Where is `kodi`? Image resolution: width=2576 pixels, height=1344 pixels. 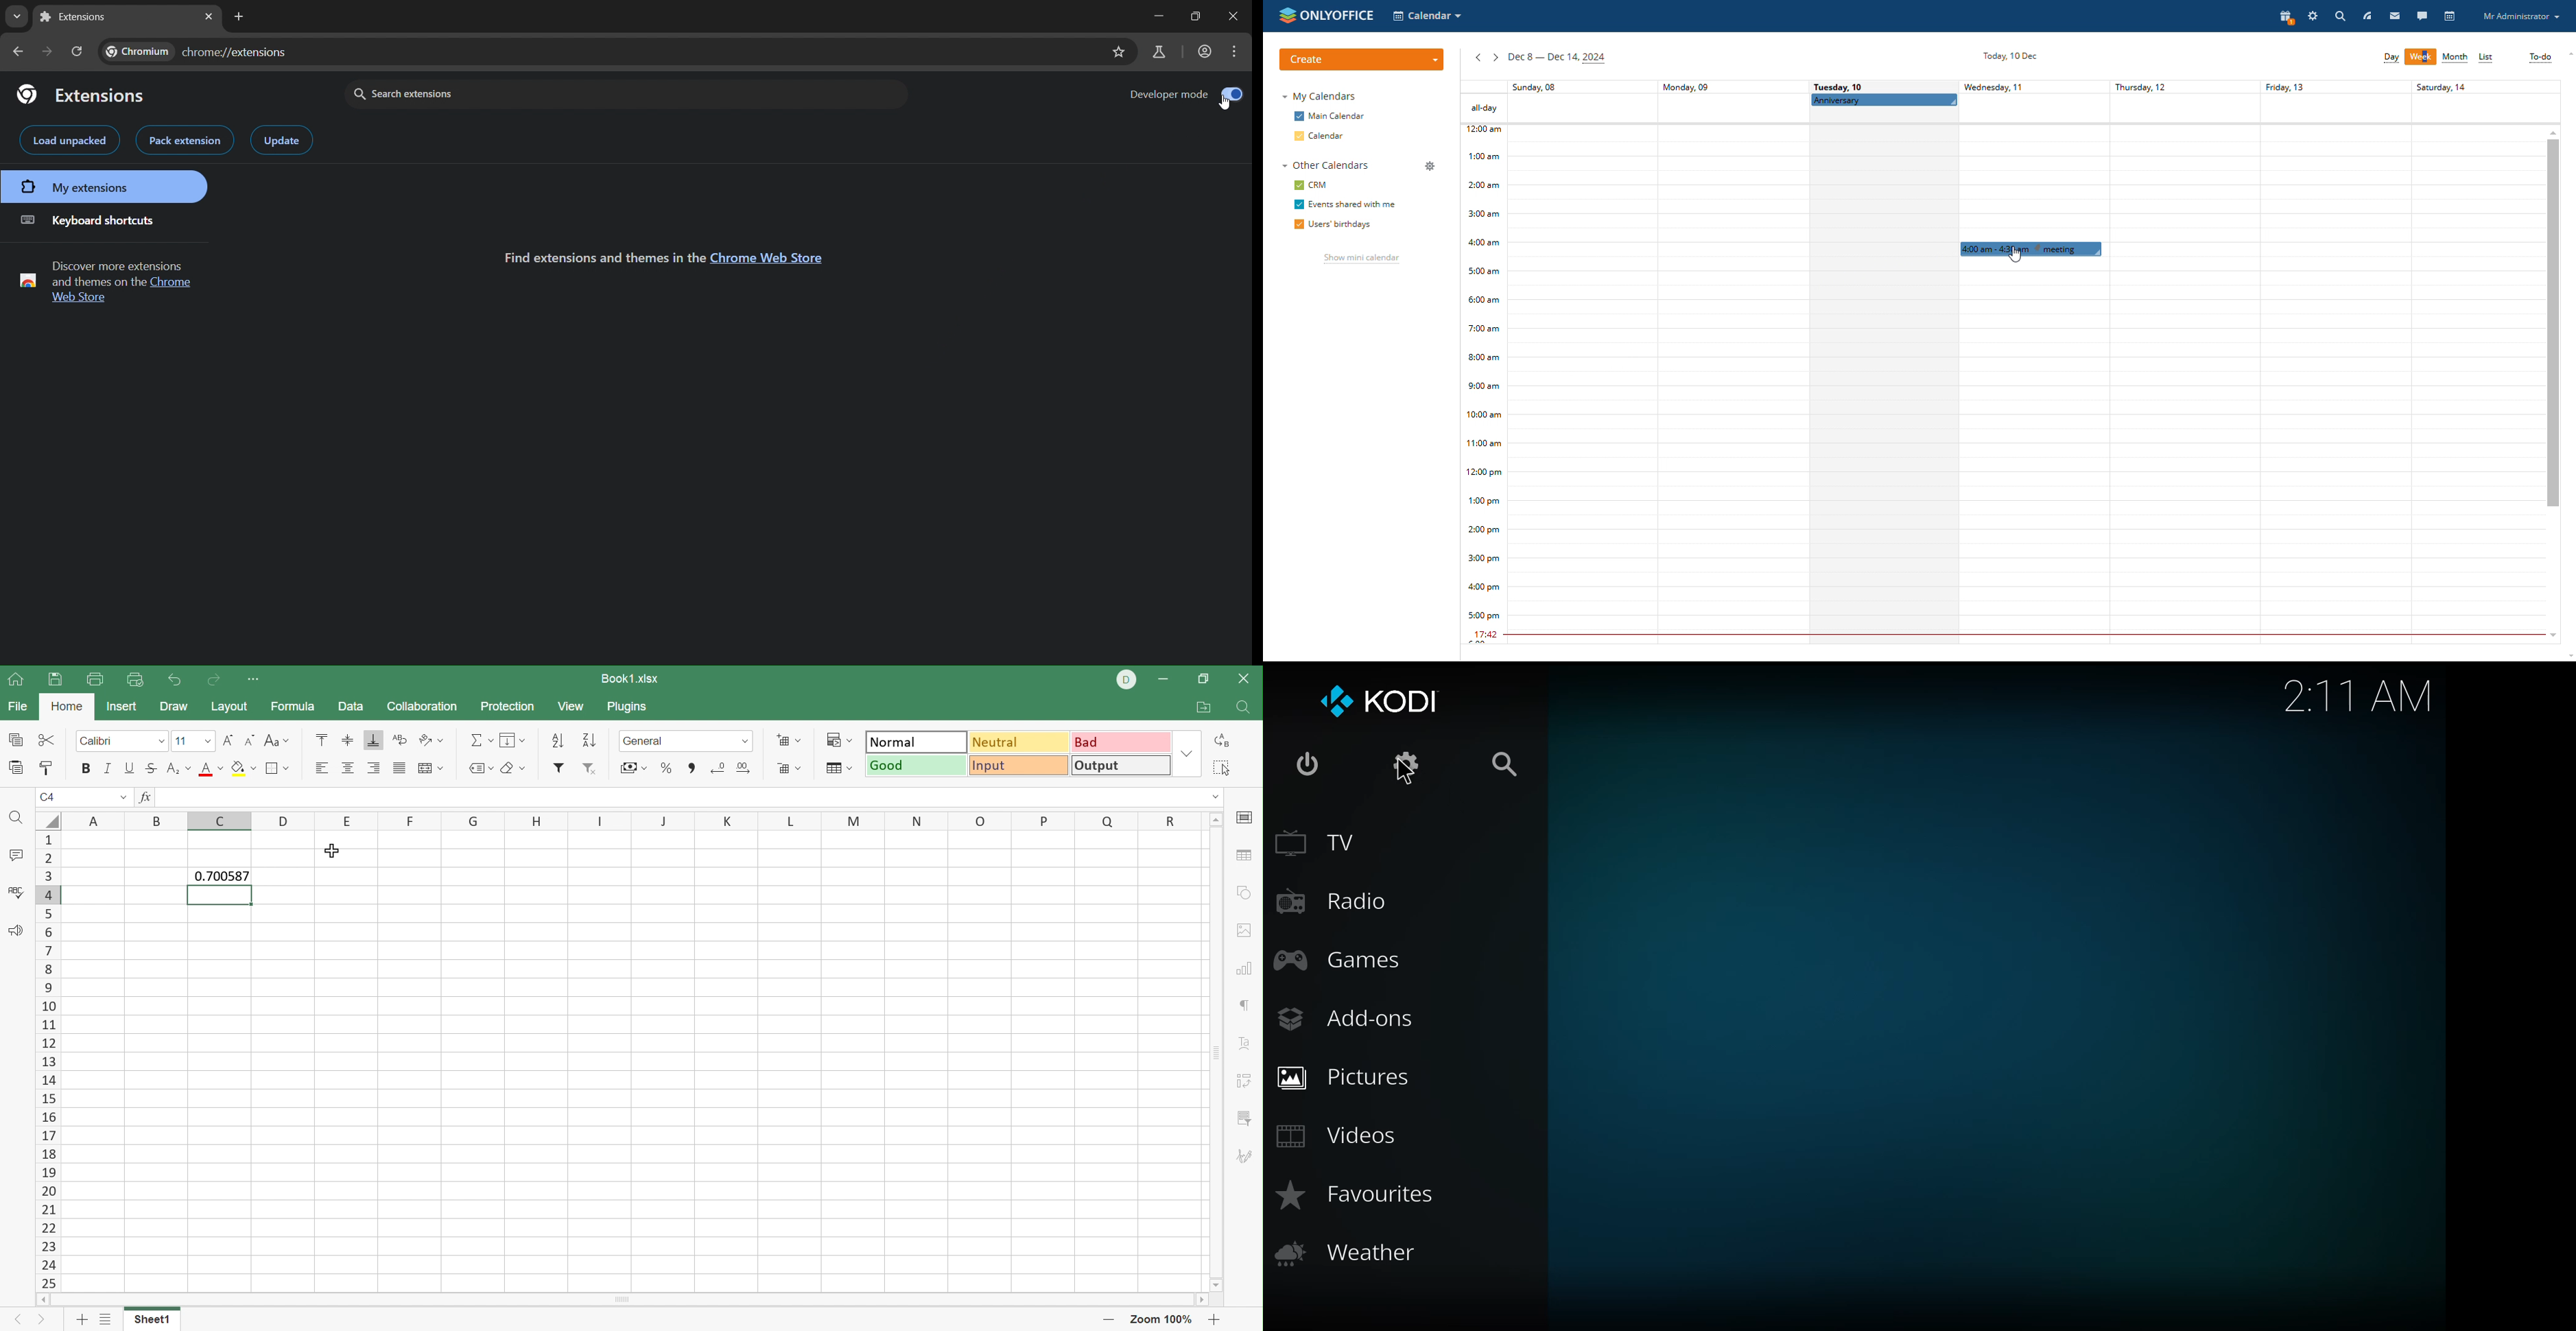
kodi is located at coordinates (1383, 699).